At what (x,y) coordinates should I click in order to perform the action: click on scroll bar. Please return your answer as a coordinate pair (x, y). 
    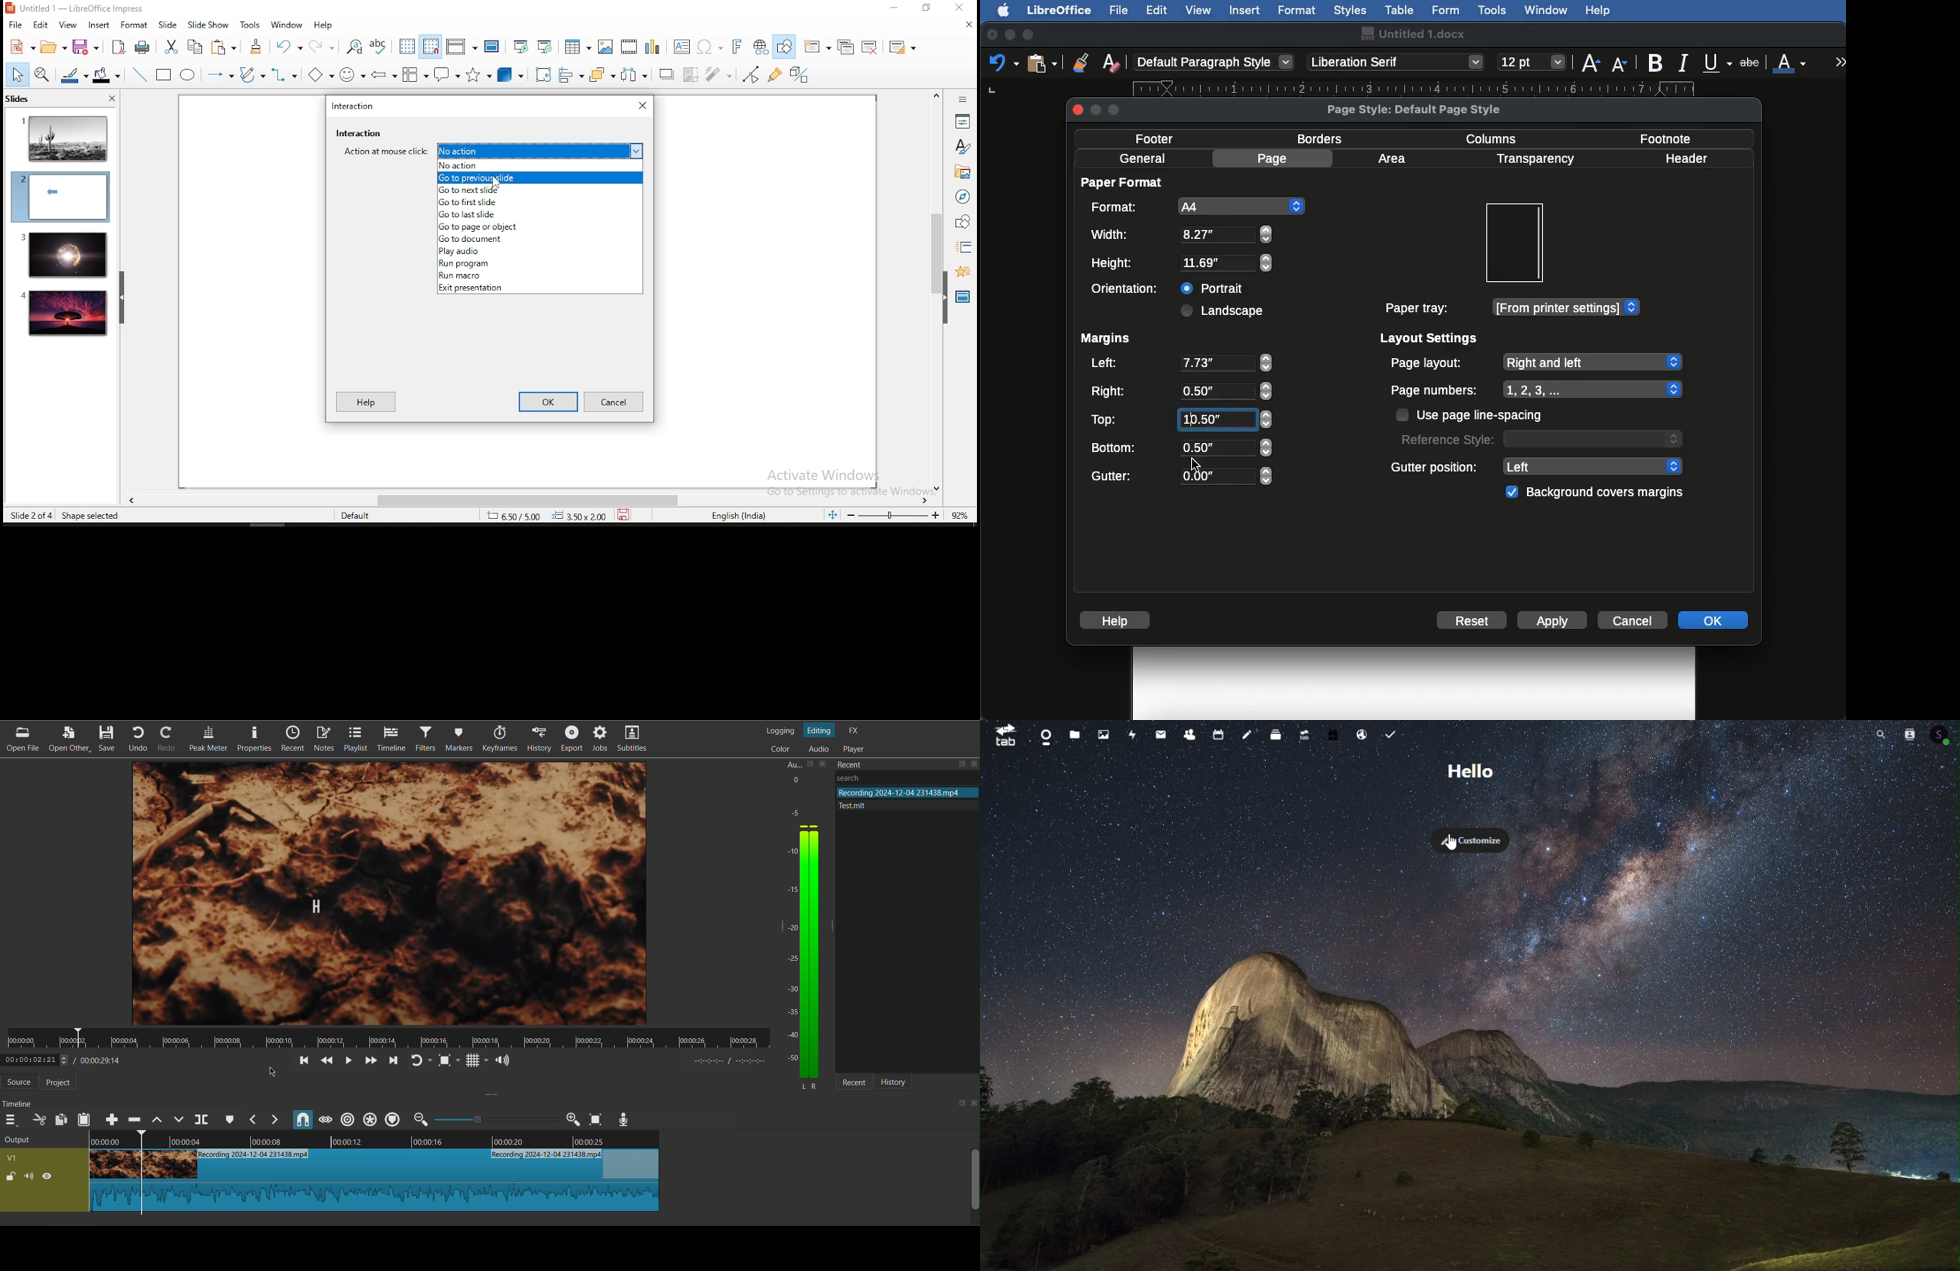
    Looking at the image, I should click on (974, 1178).